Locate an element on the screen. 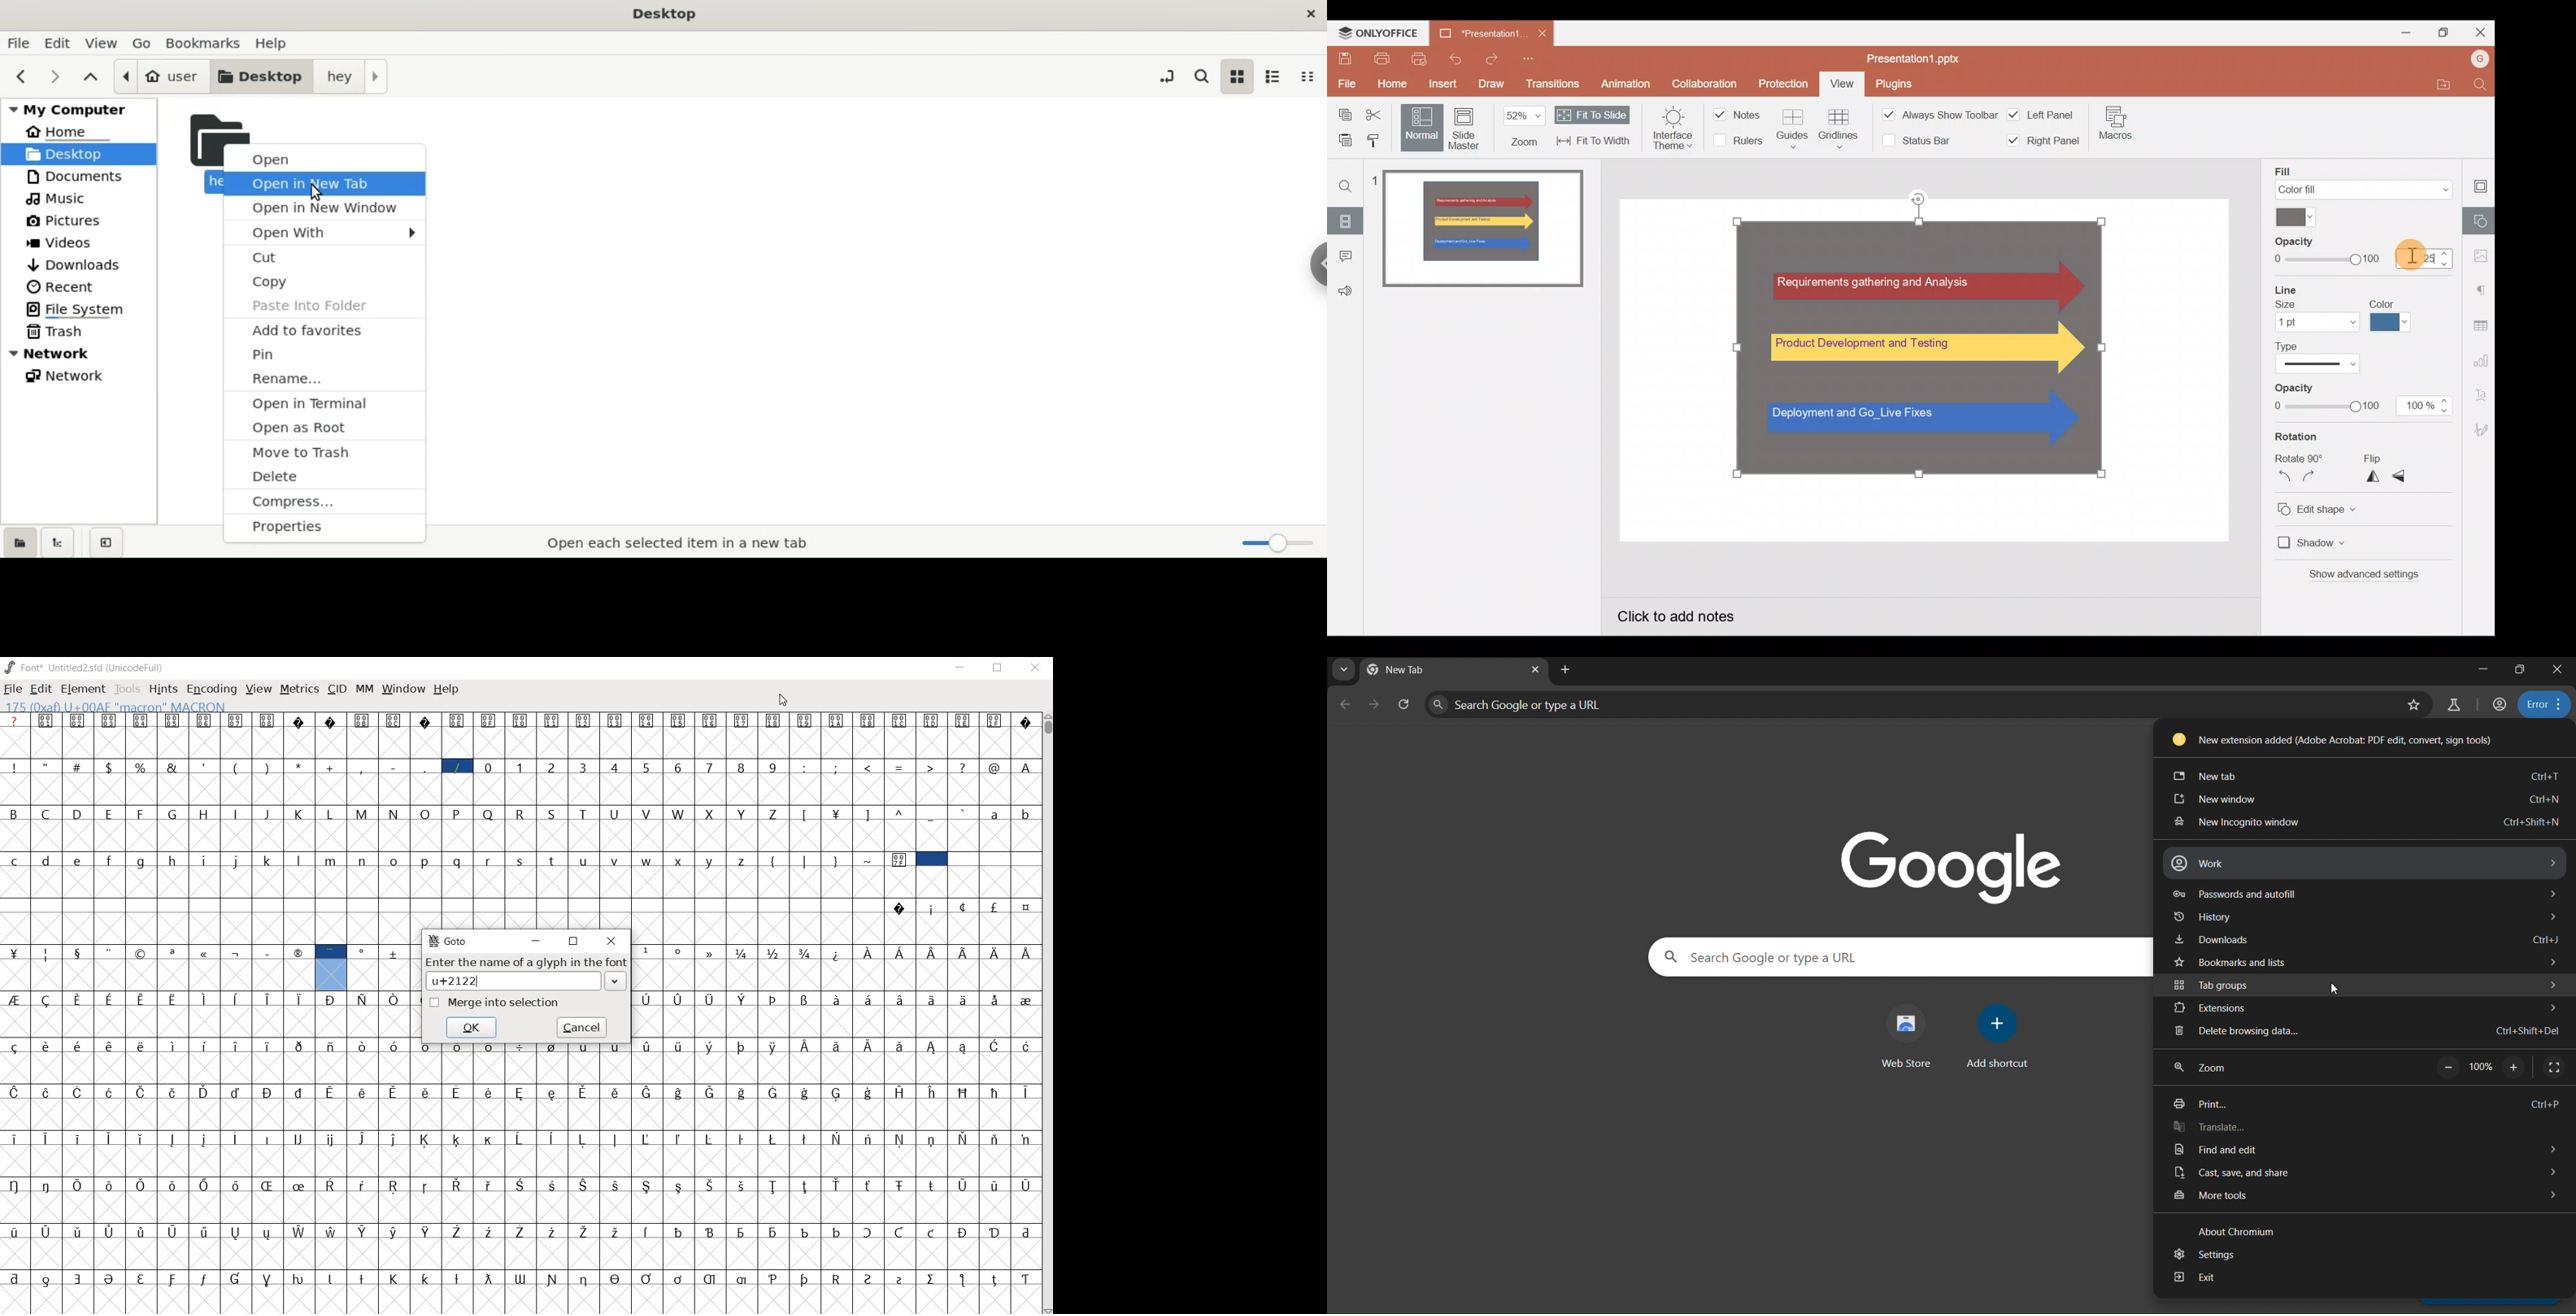 The width and height of the screenshot is (2576, 1316). open in new window is located at coordinates (324, 208).